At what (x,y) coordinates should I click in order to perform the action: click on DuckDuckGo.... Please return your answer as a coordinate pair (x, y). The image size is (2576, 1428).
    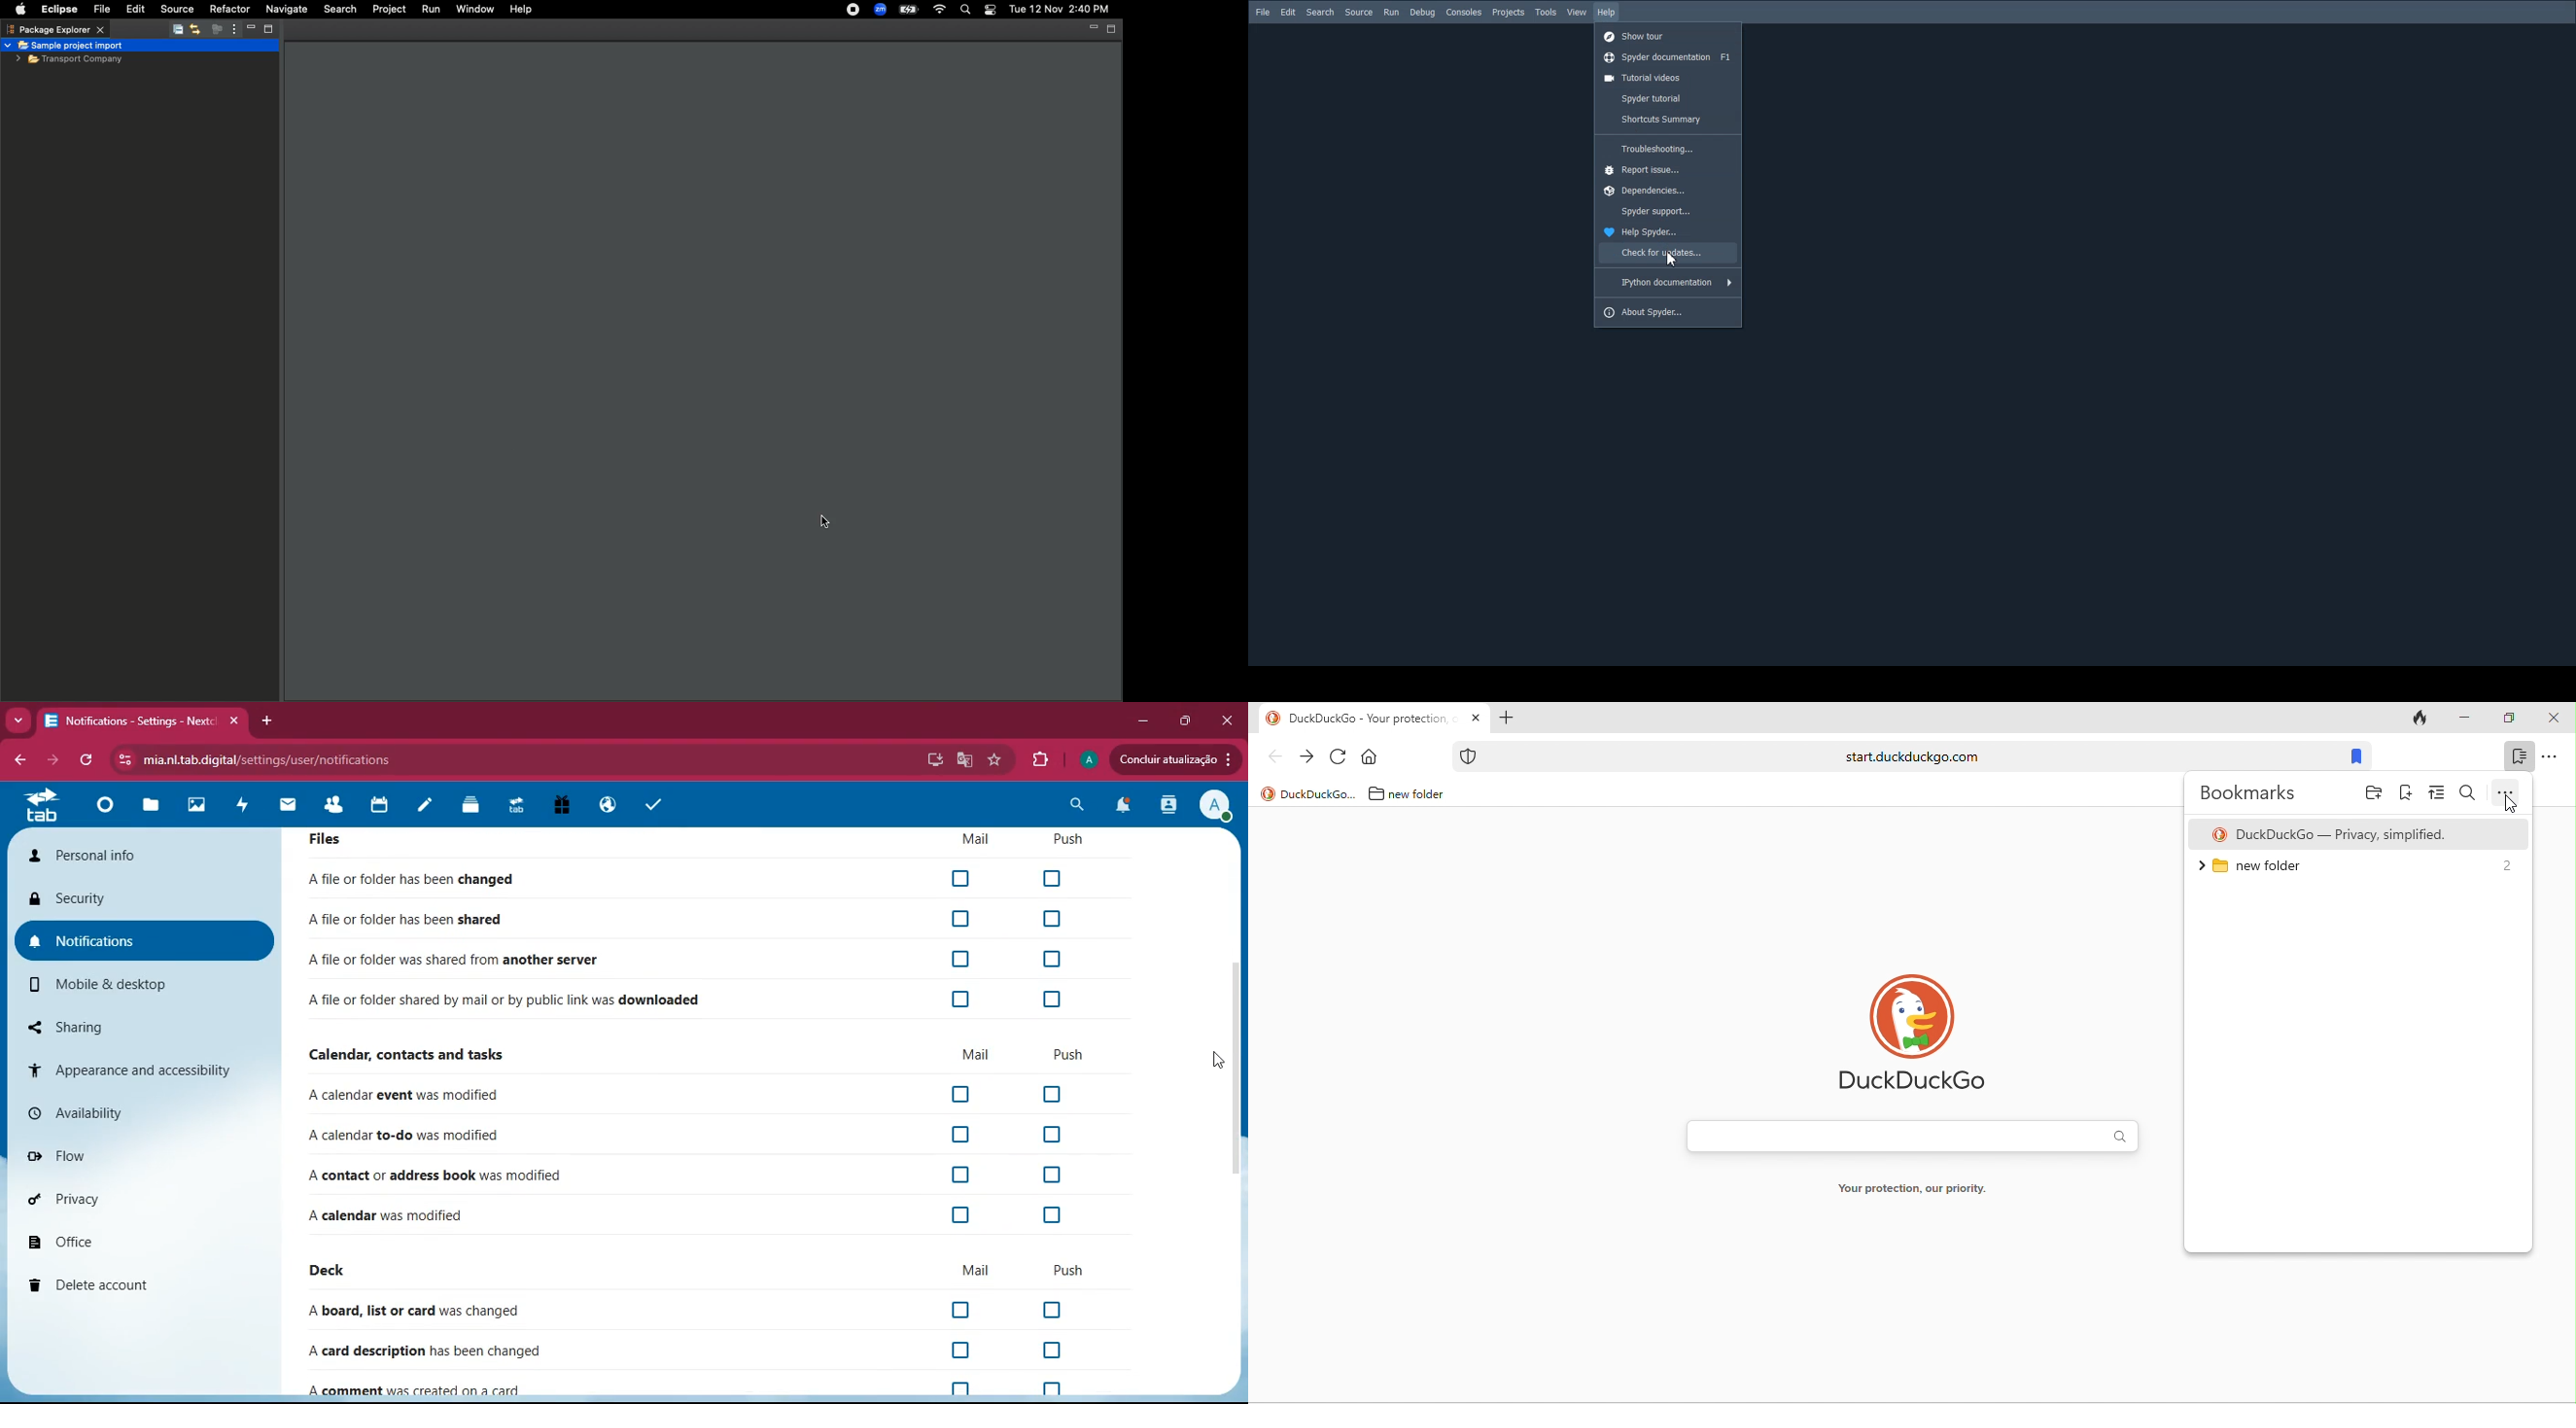
    Looking at the image, I should click on (1319, 793).